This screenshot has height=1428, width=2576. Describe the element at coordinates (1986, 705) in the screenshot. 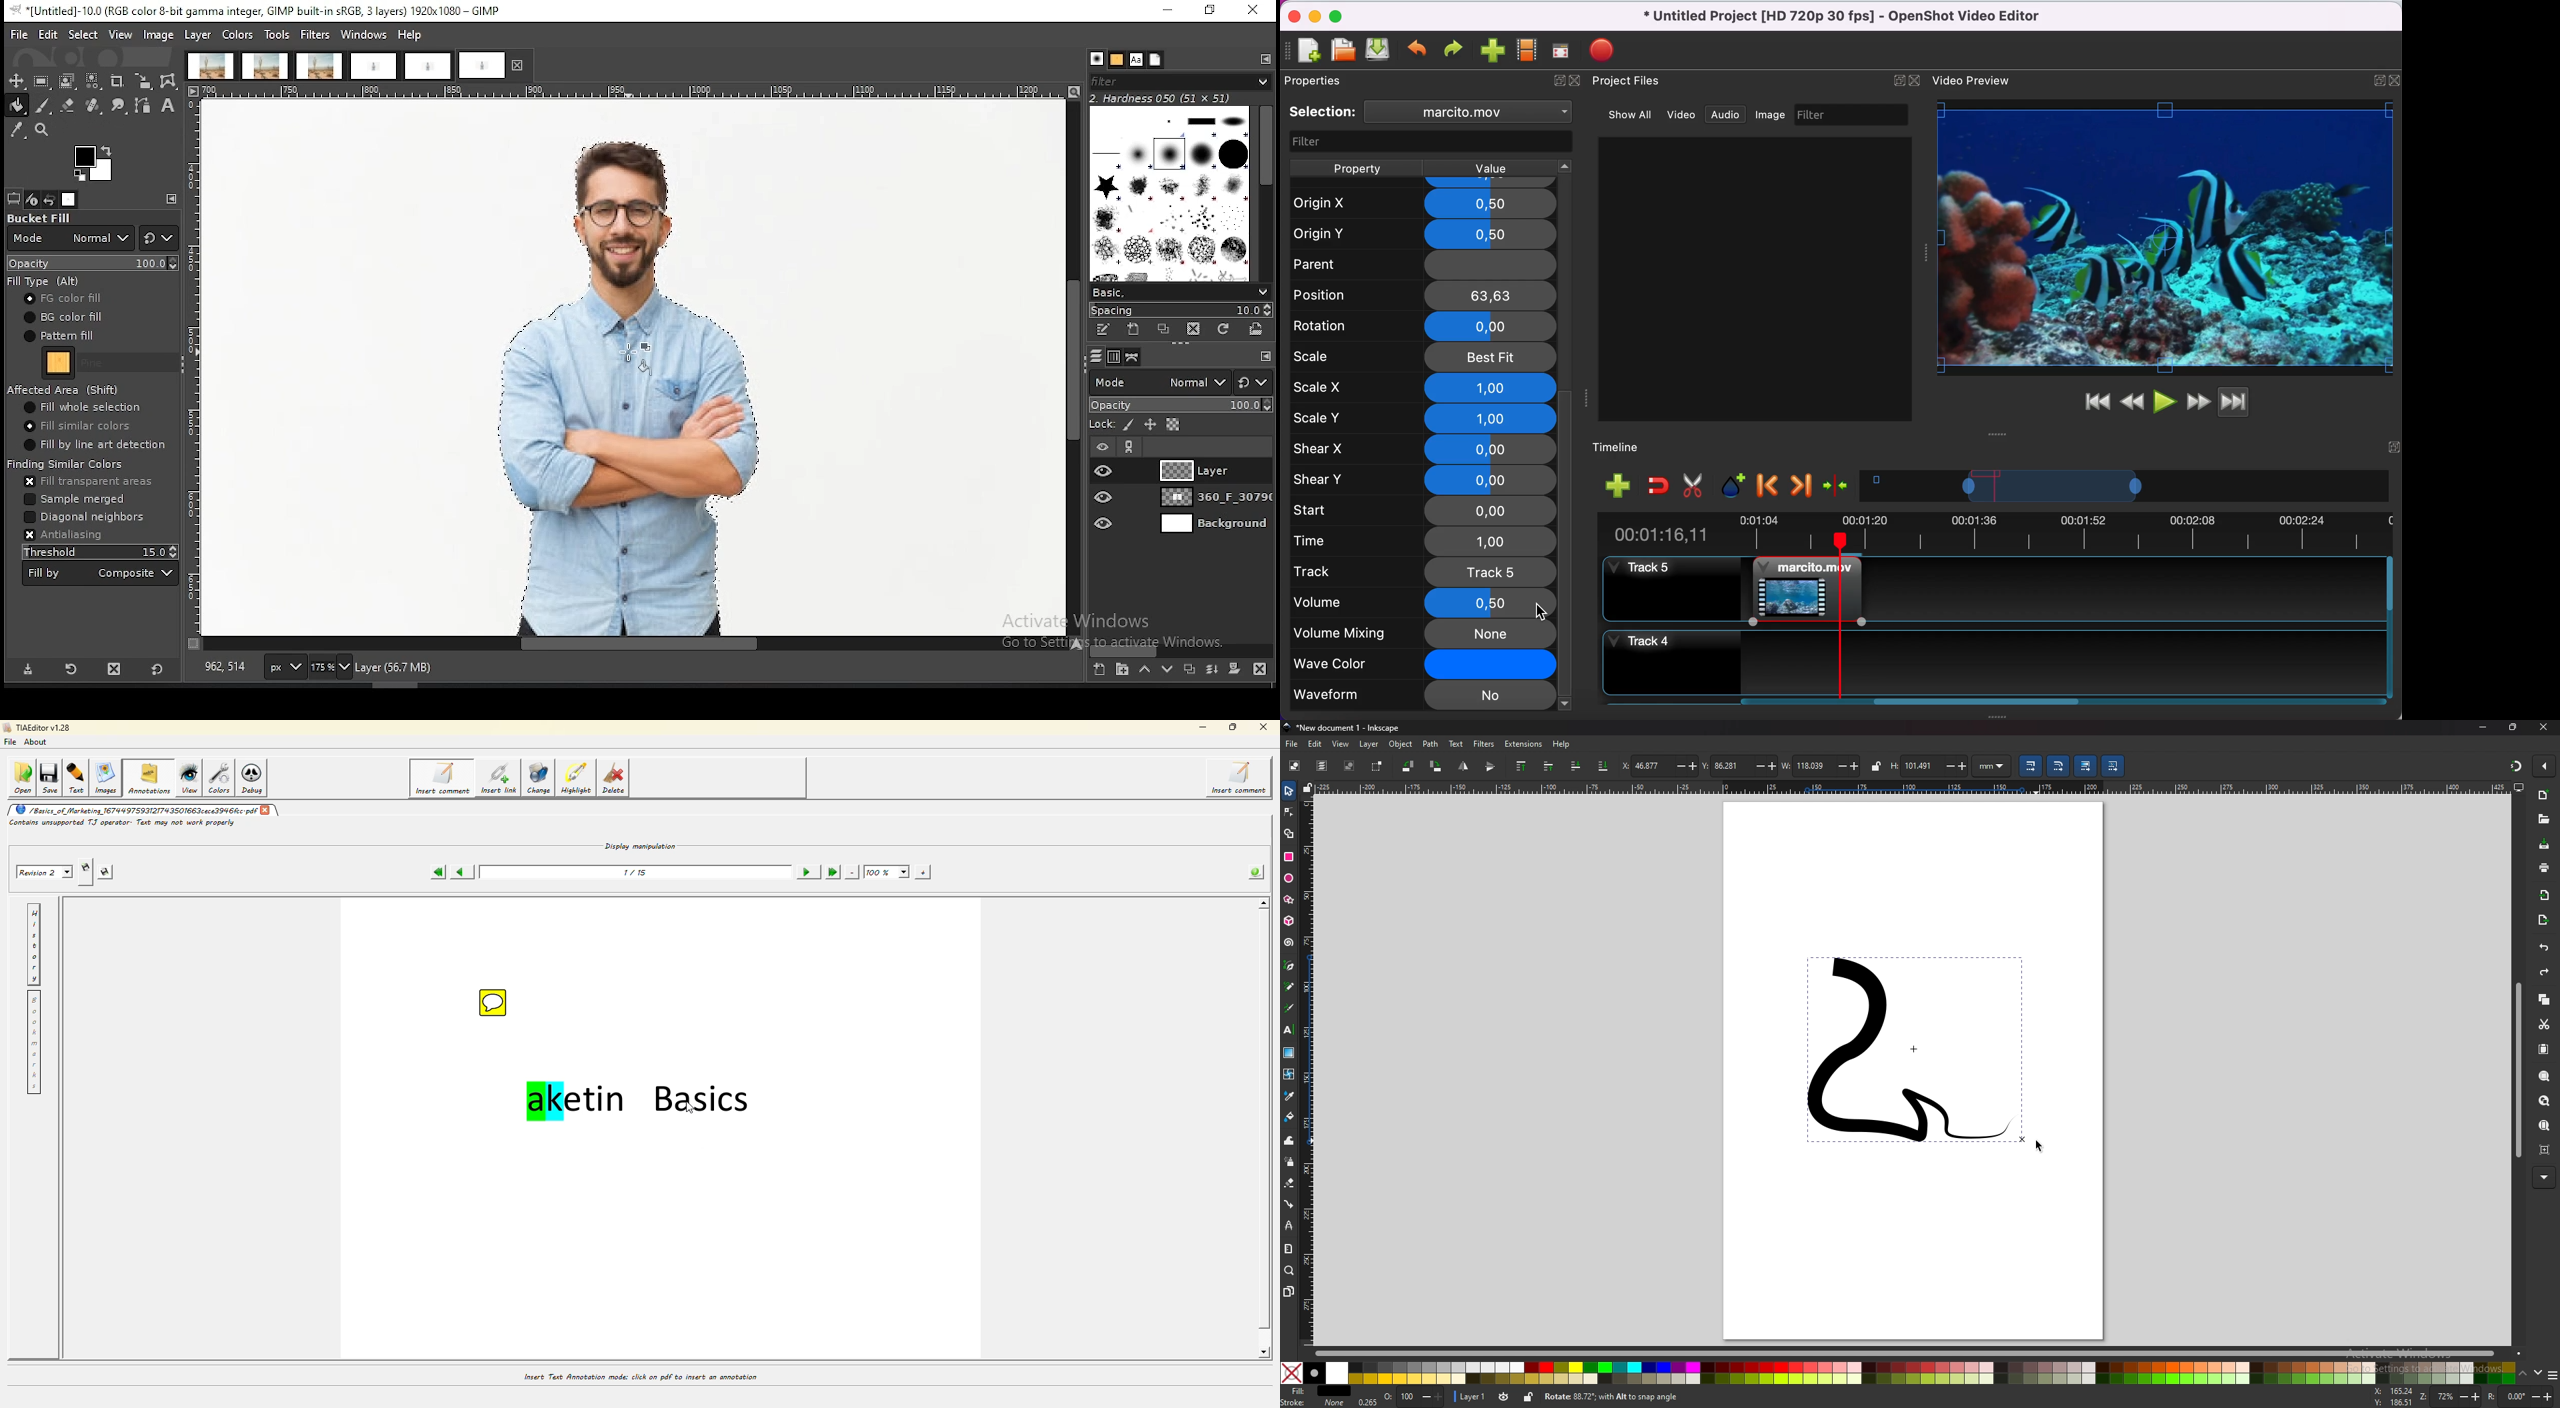

I see `scroll bar` at that location.